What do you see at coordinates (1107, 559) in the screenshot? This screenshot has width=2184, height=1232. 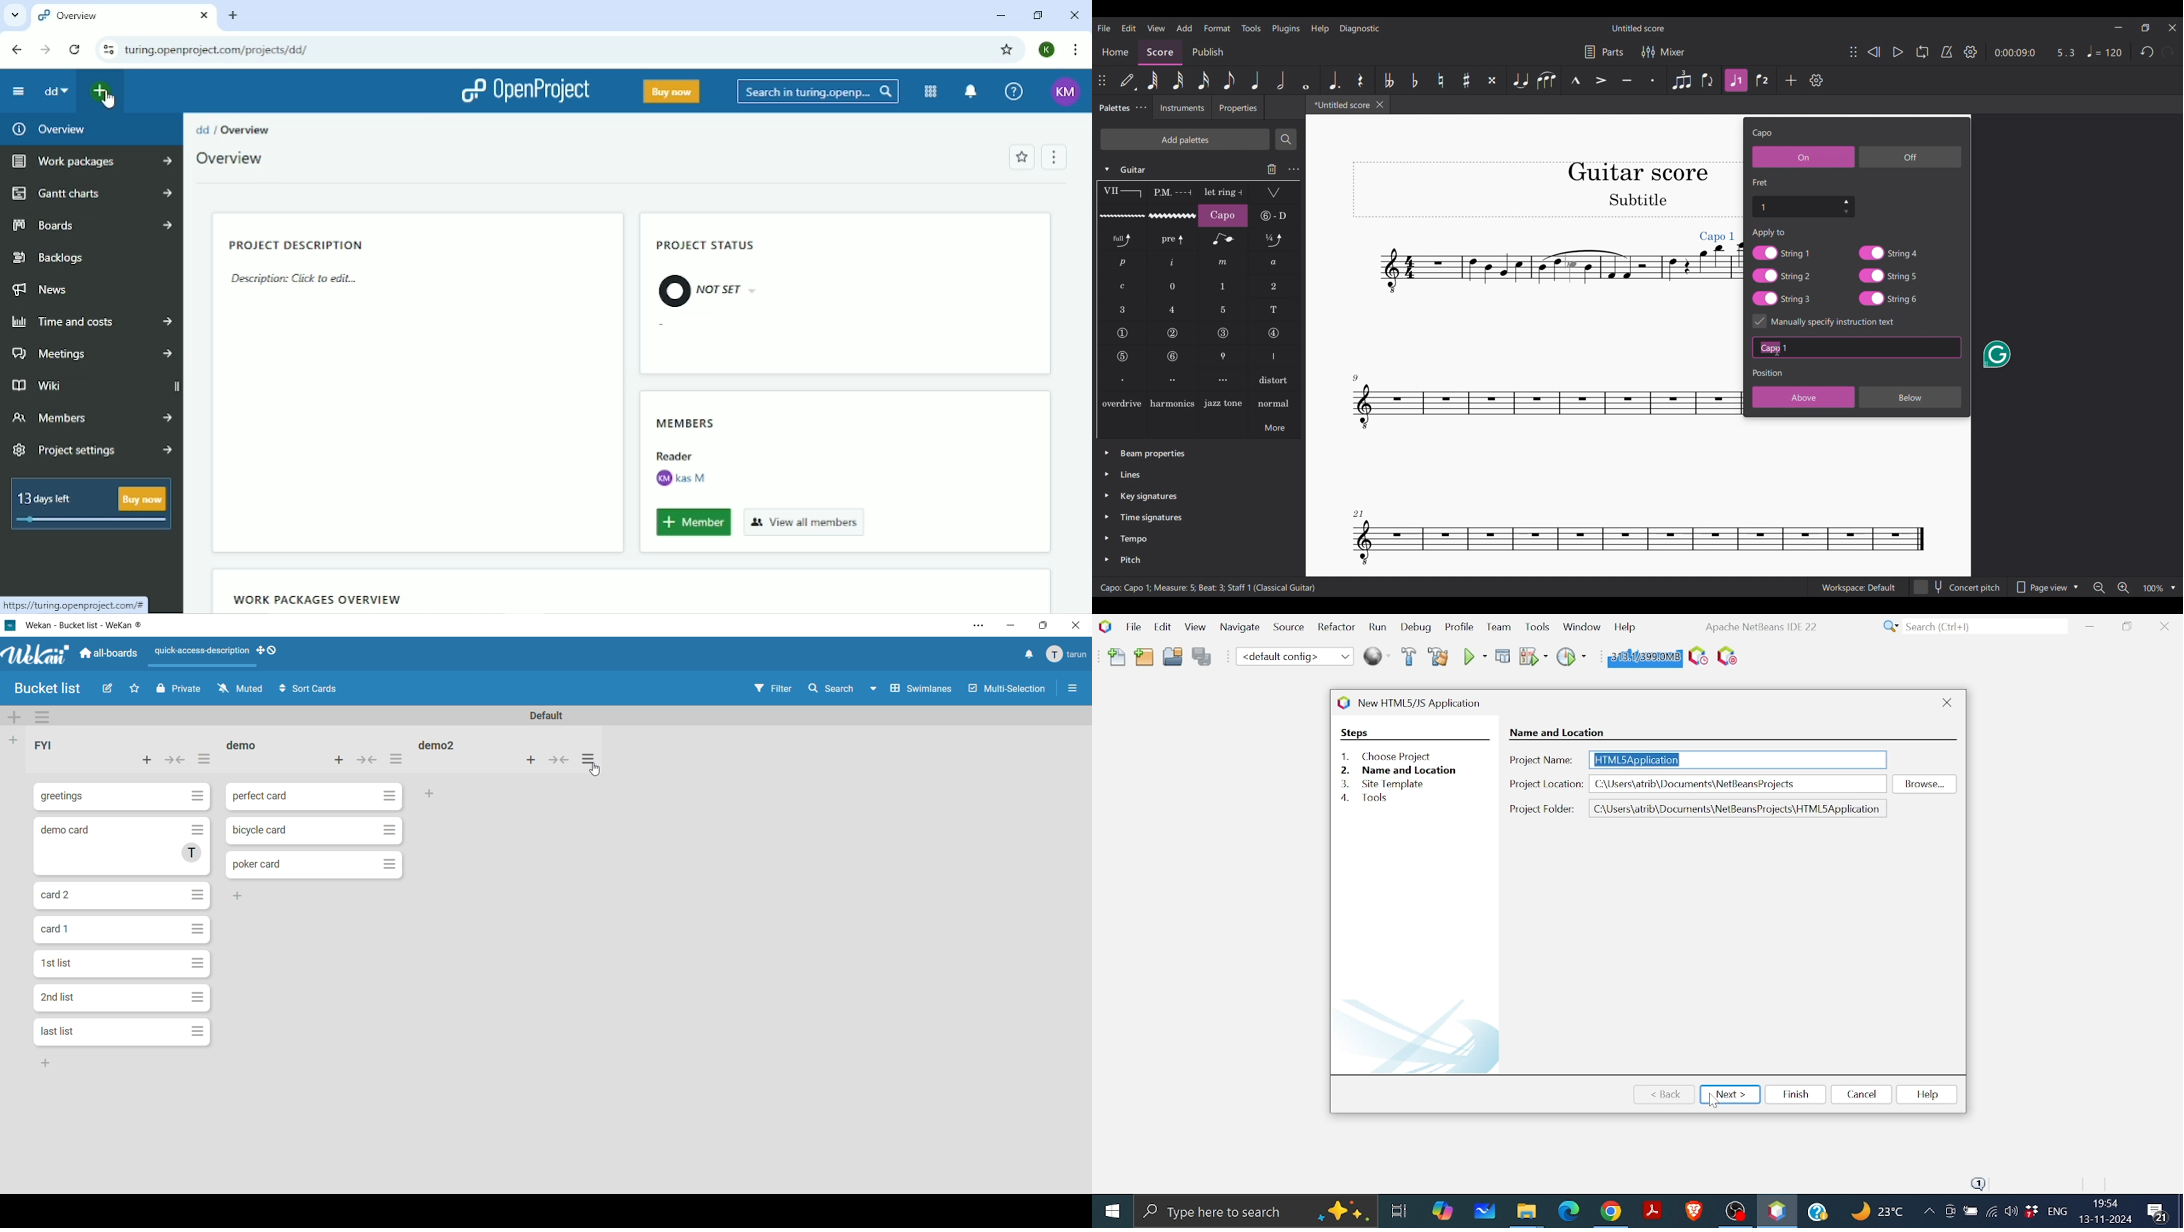 I see `Click to expand pitch palette` at bounding box center [1107, 559].